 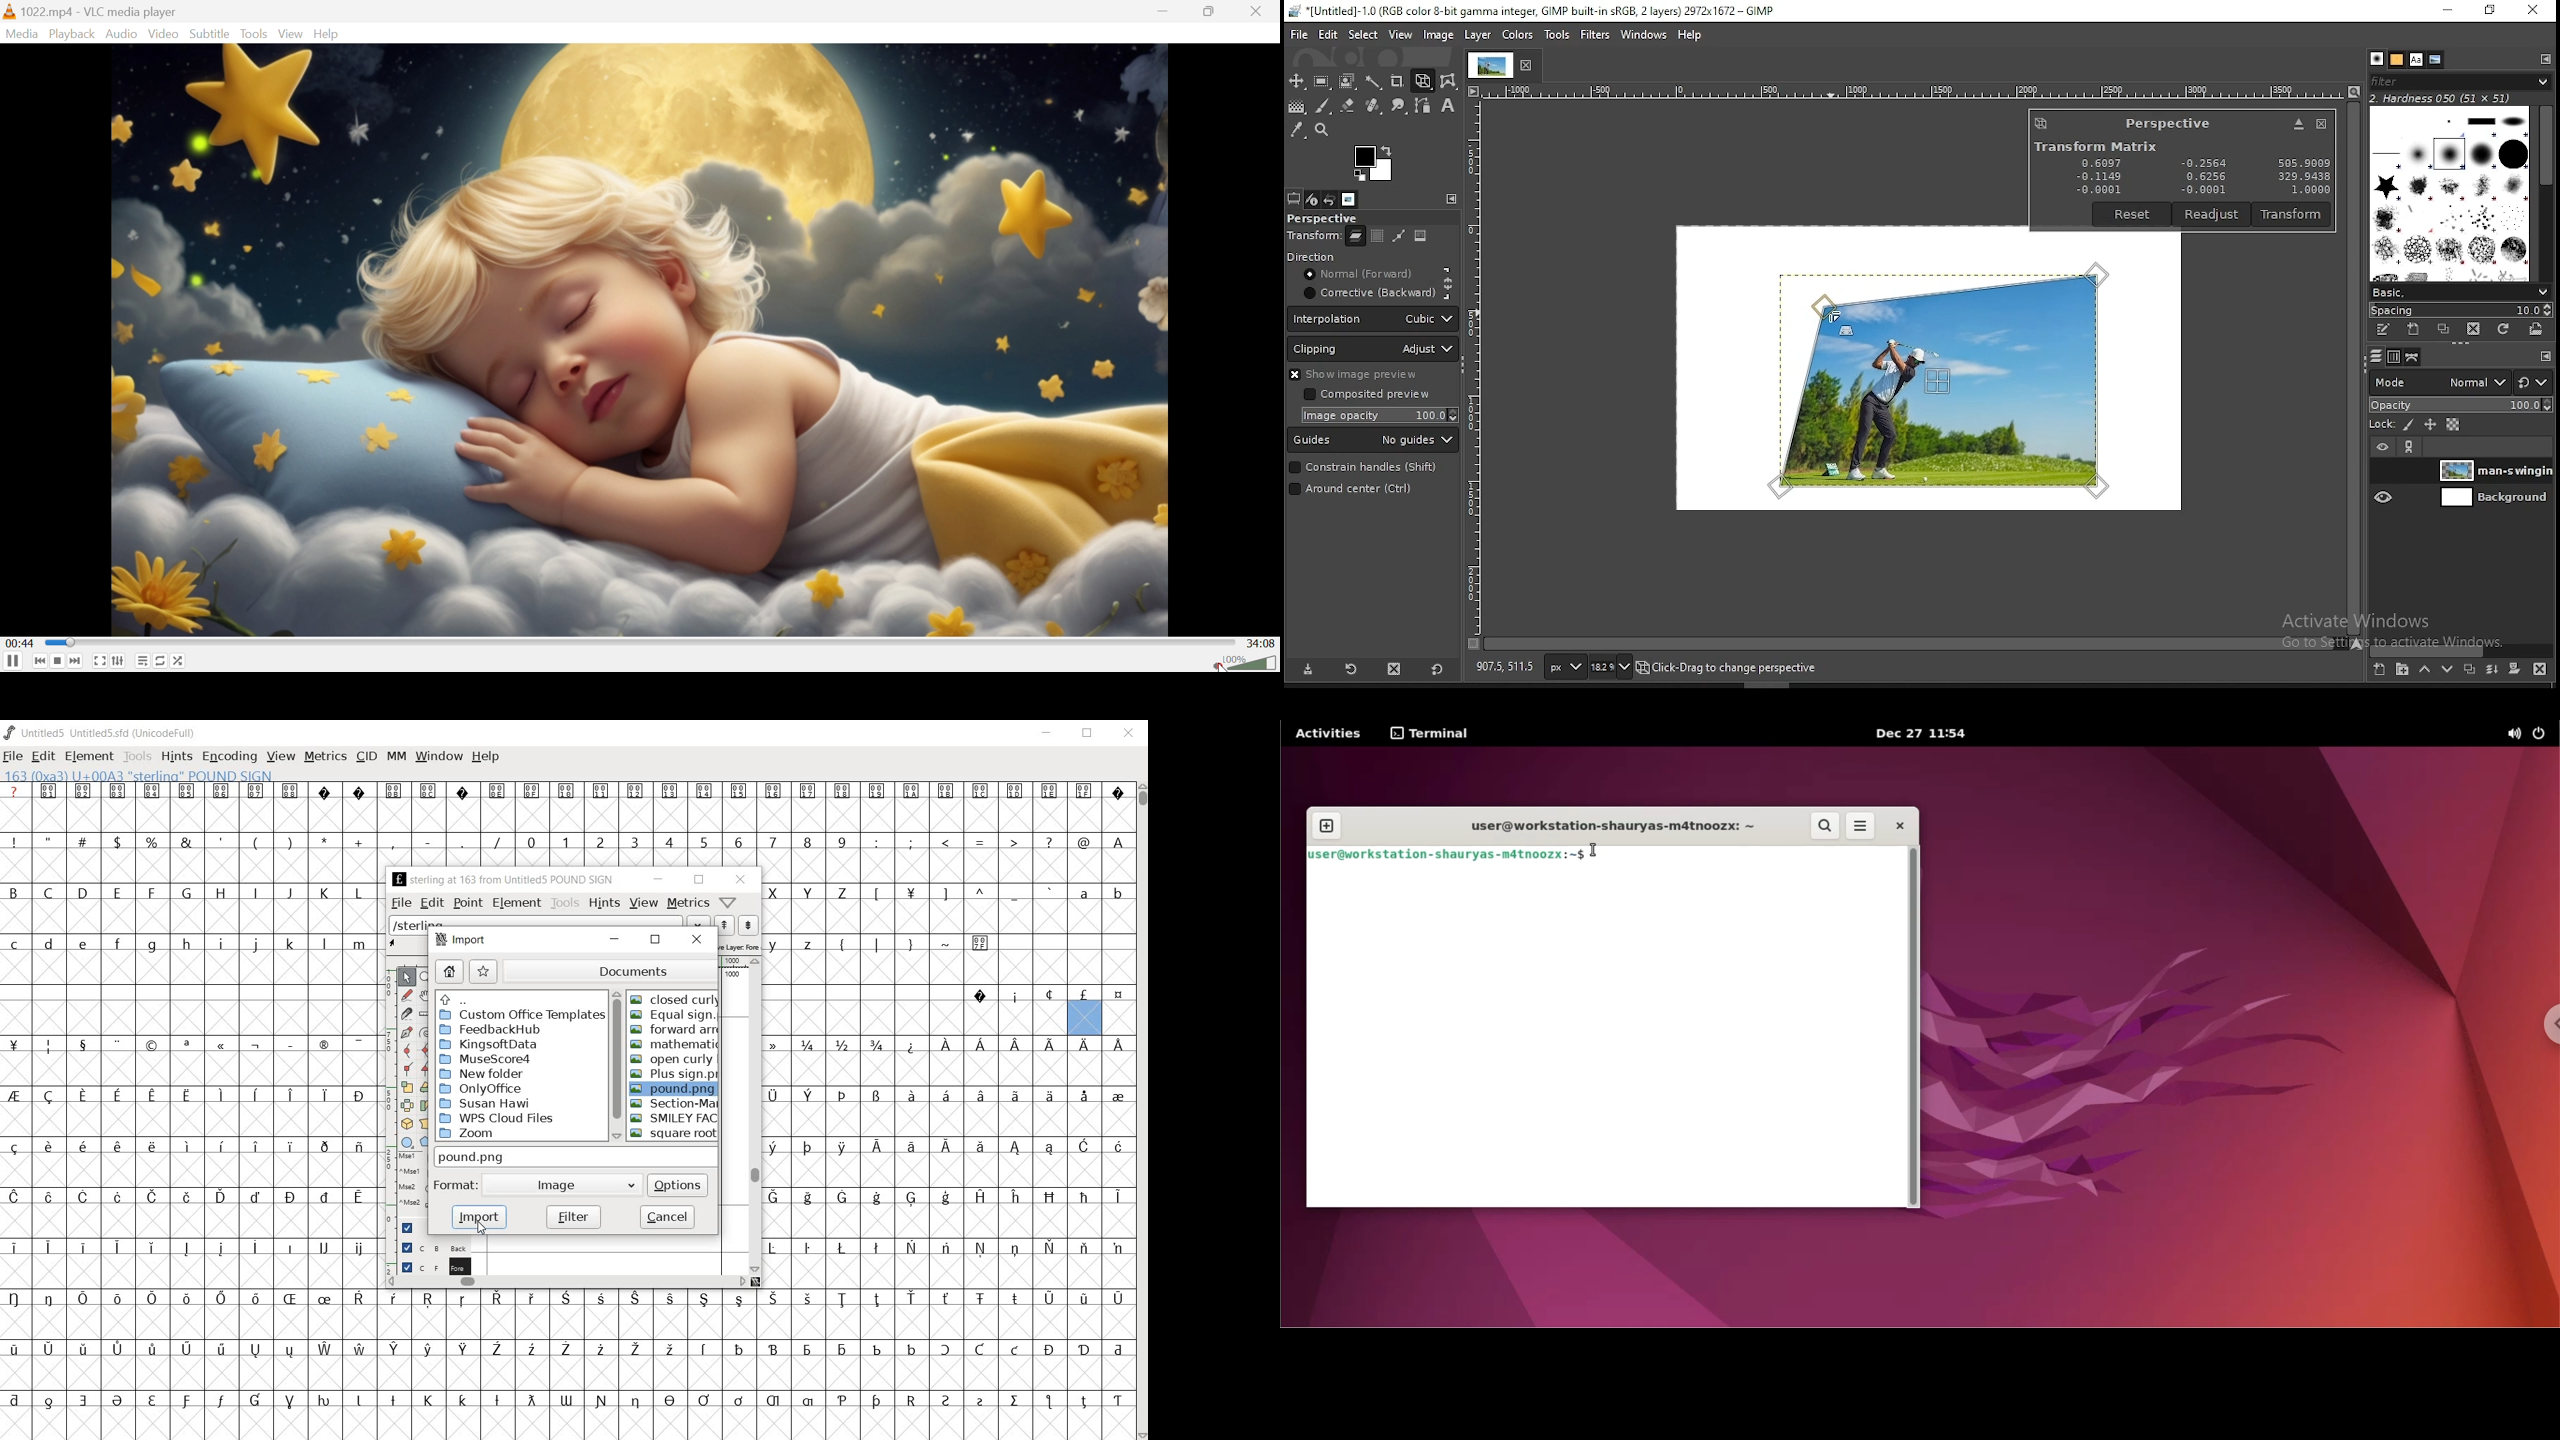 I want to click on wrap transform, so click(x=1450, y=80).